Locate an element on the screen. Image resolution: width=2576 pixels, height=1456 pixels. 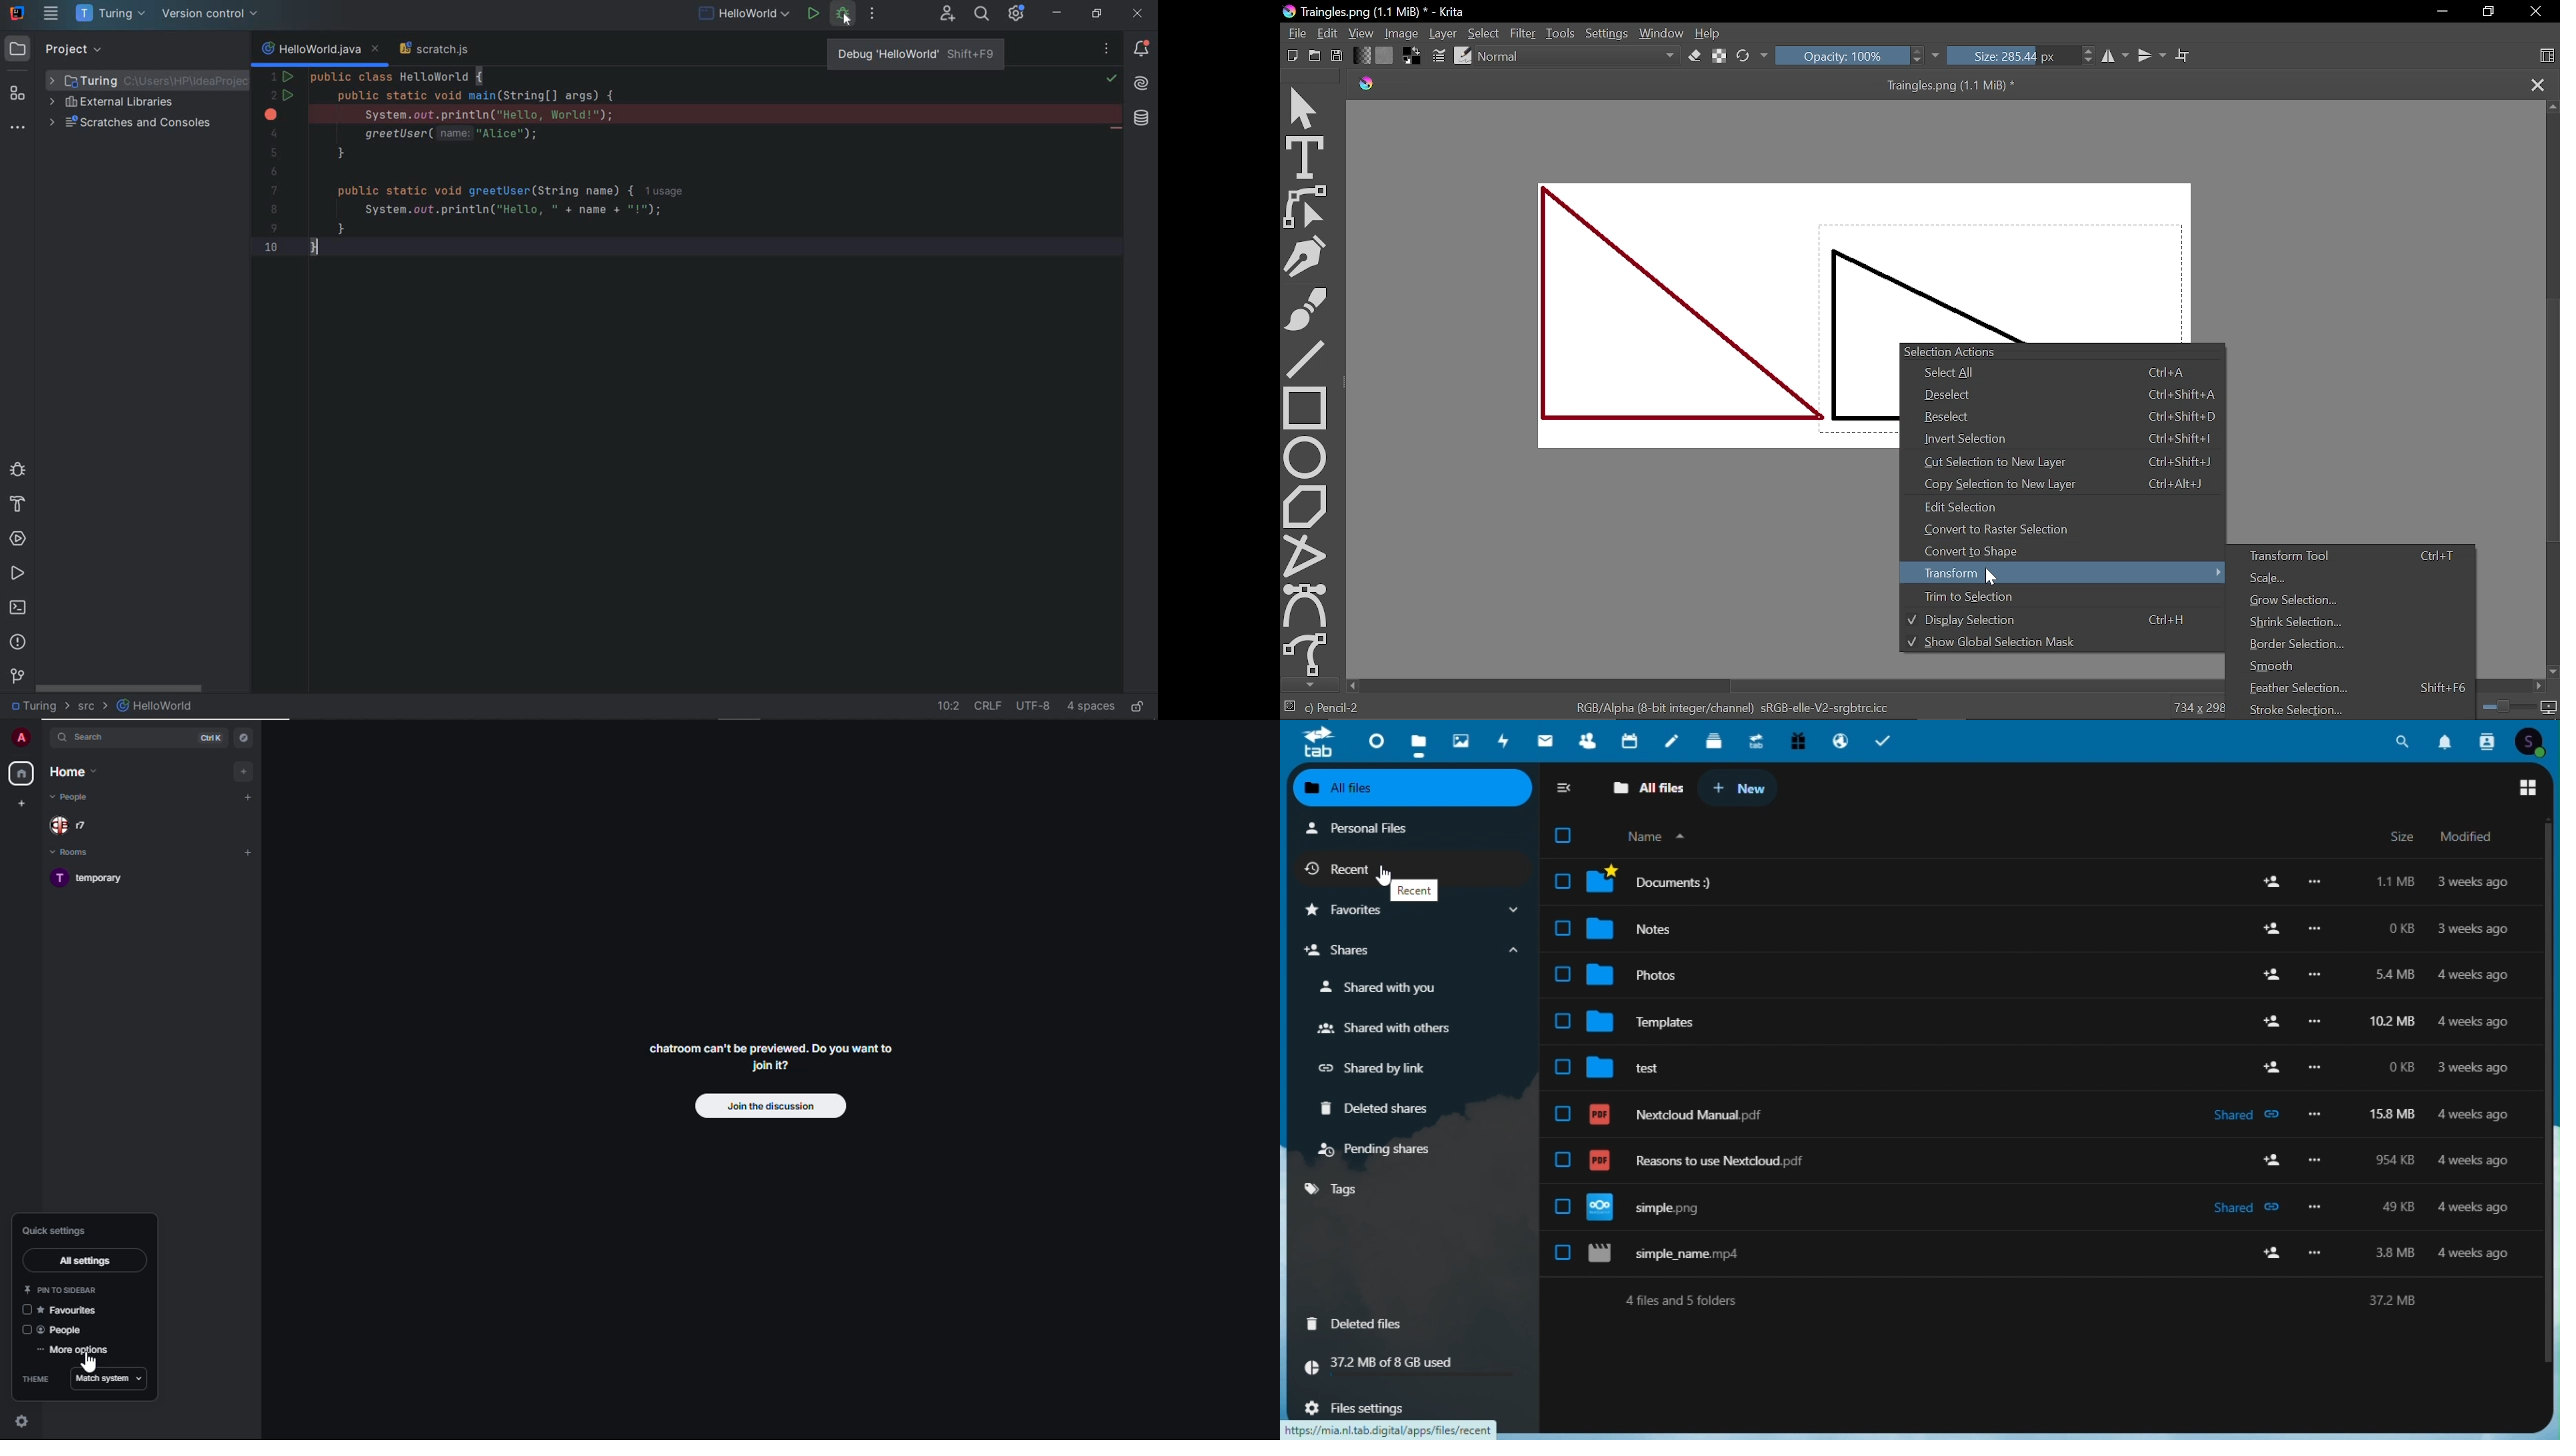
quick settings is located at coordinates (22, 1422).